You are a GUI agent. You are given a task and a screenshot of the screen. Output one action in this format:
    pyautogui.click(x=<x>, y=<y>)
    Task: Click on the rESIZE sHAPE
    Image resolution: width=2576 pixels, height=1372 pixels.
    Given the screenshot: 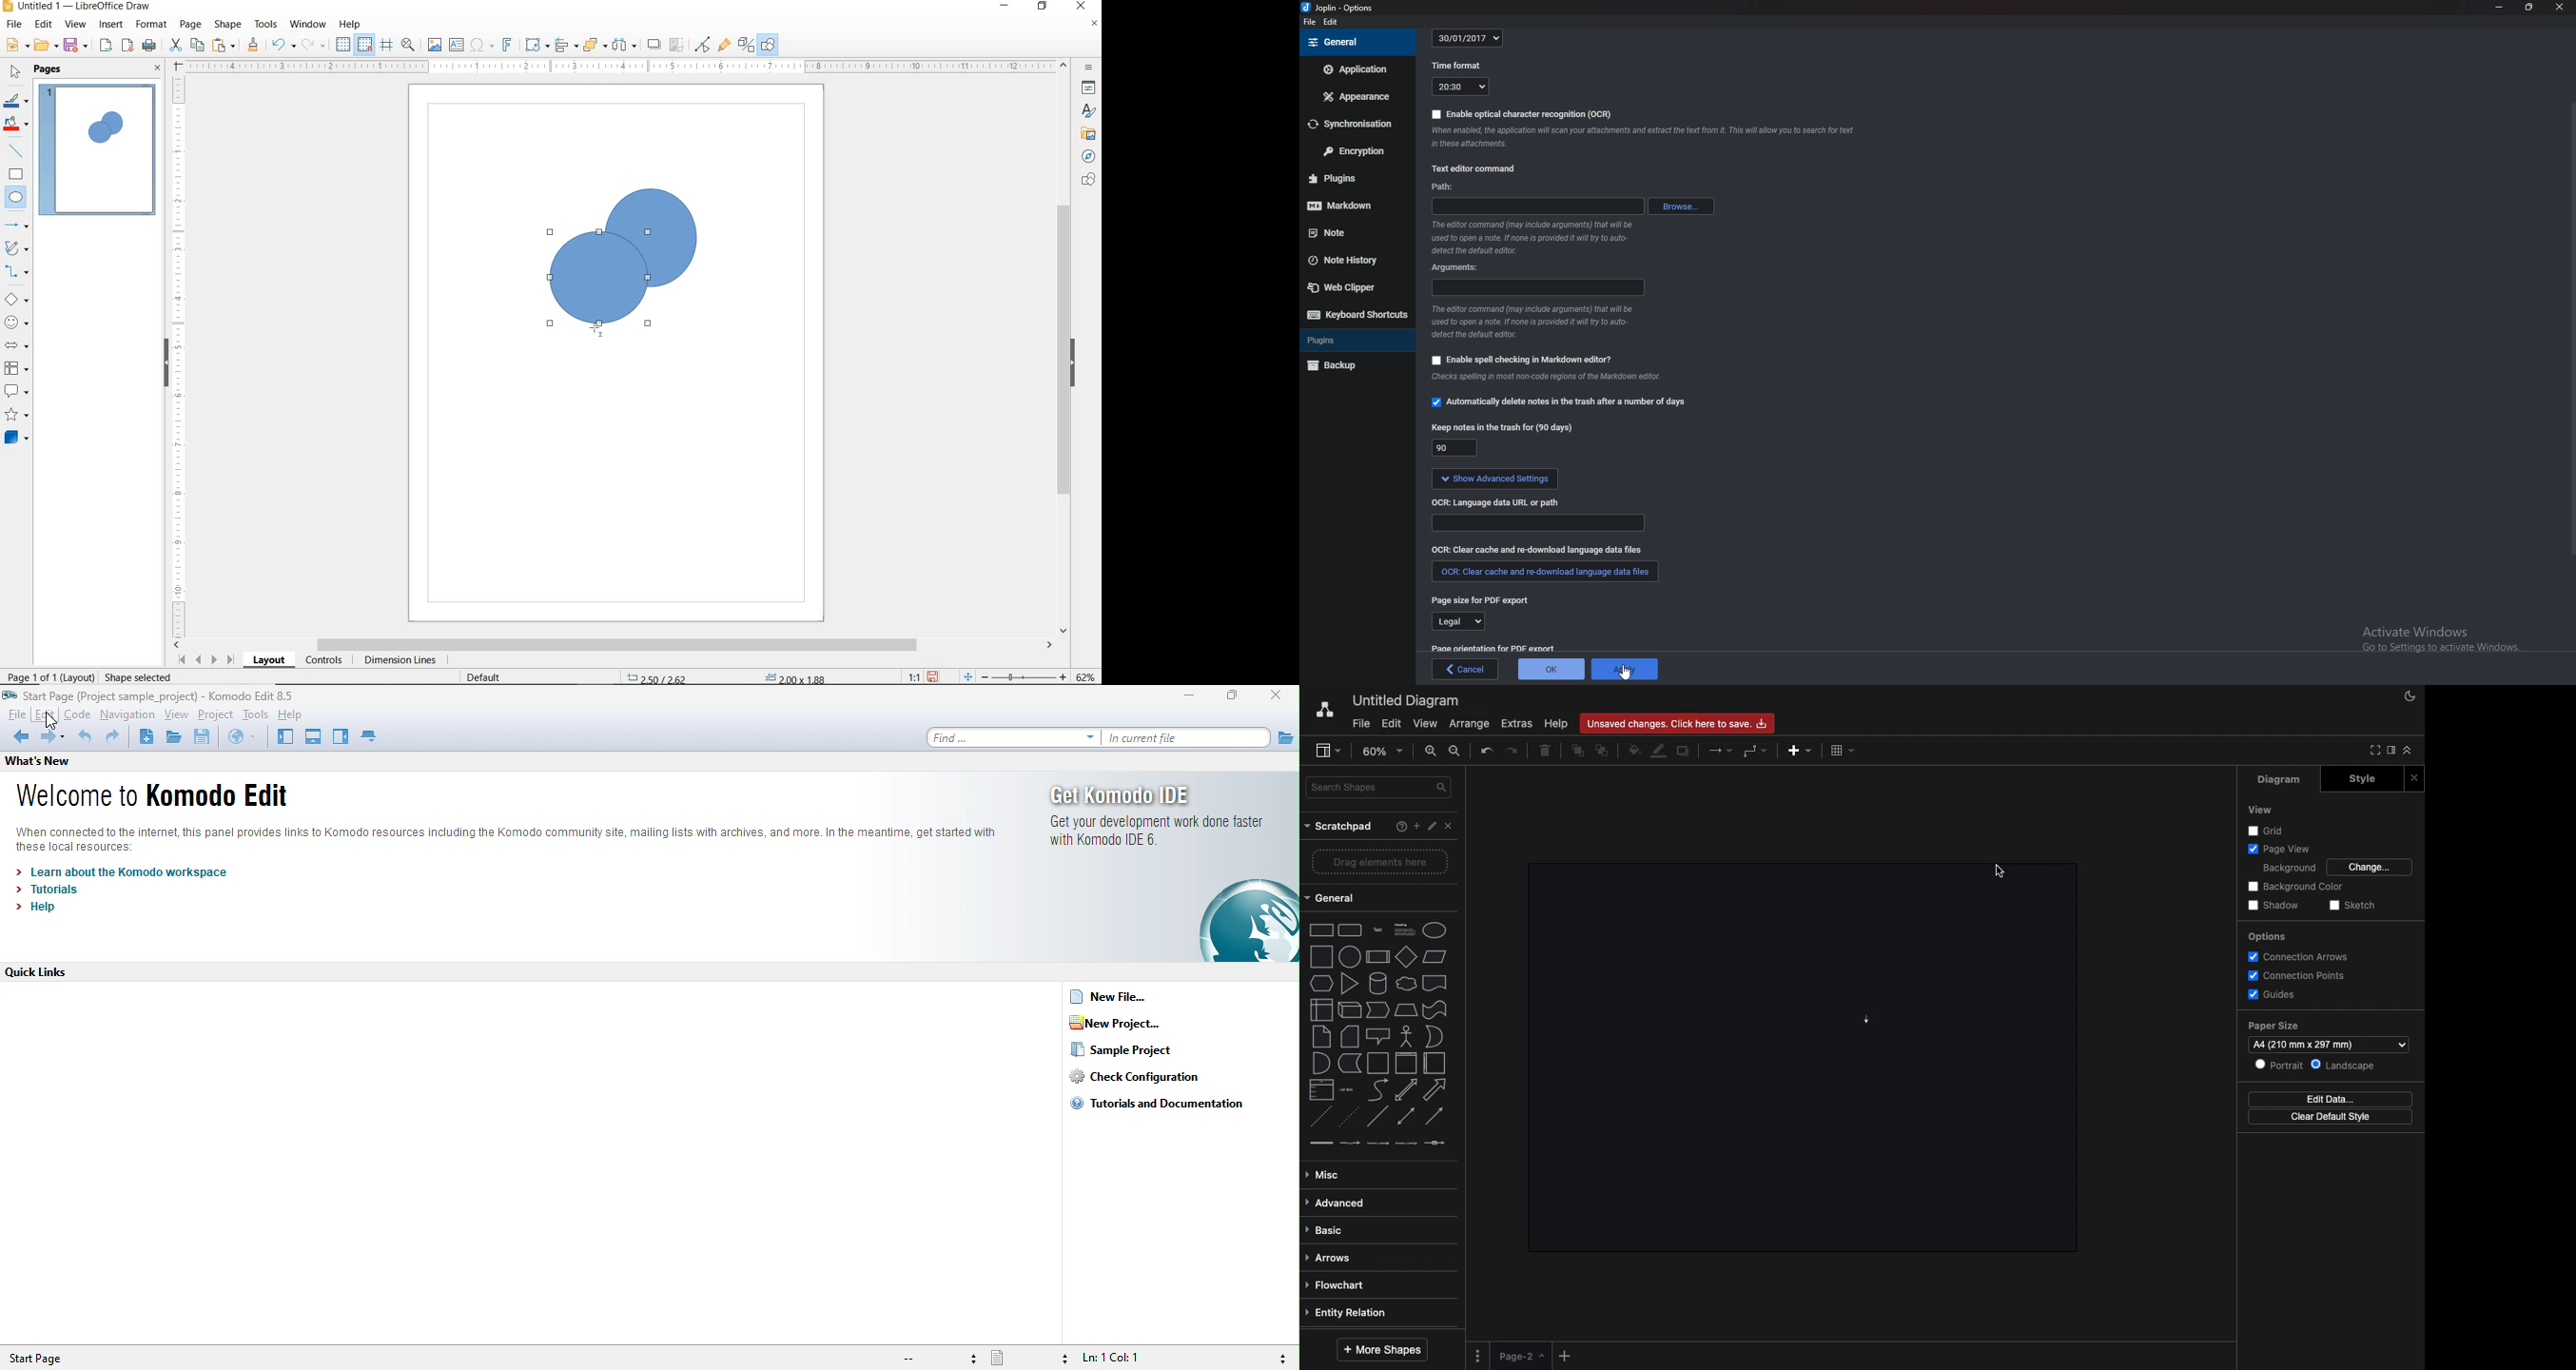 What is the action you would take?
    pyautogui.click(x=133, y=676)
    